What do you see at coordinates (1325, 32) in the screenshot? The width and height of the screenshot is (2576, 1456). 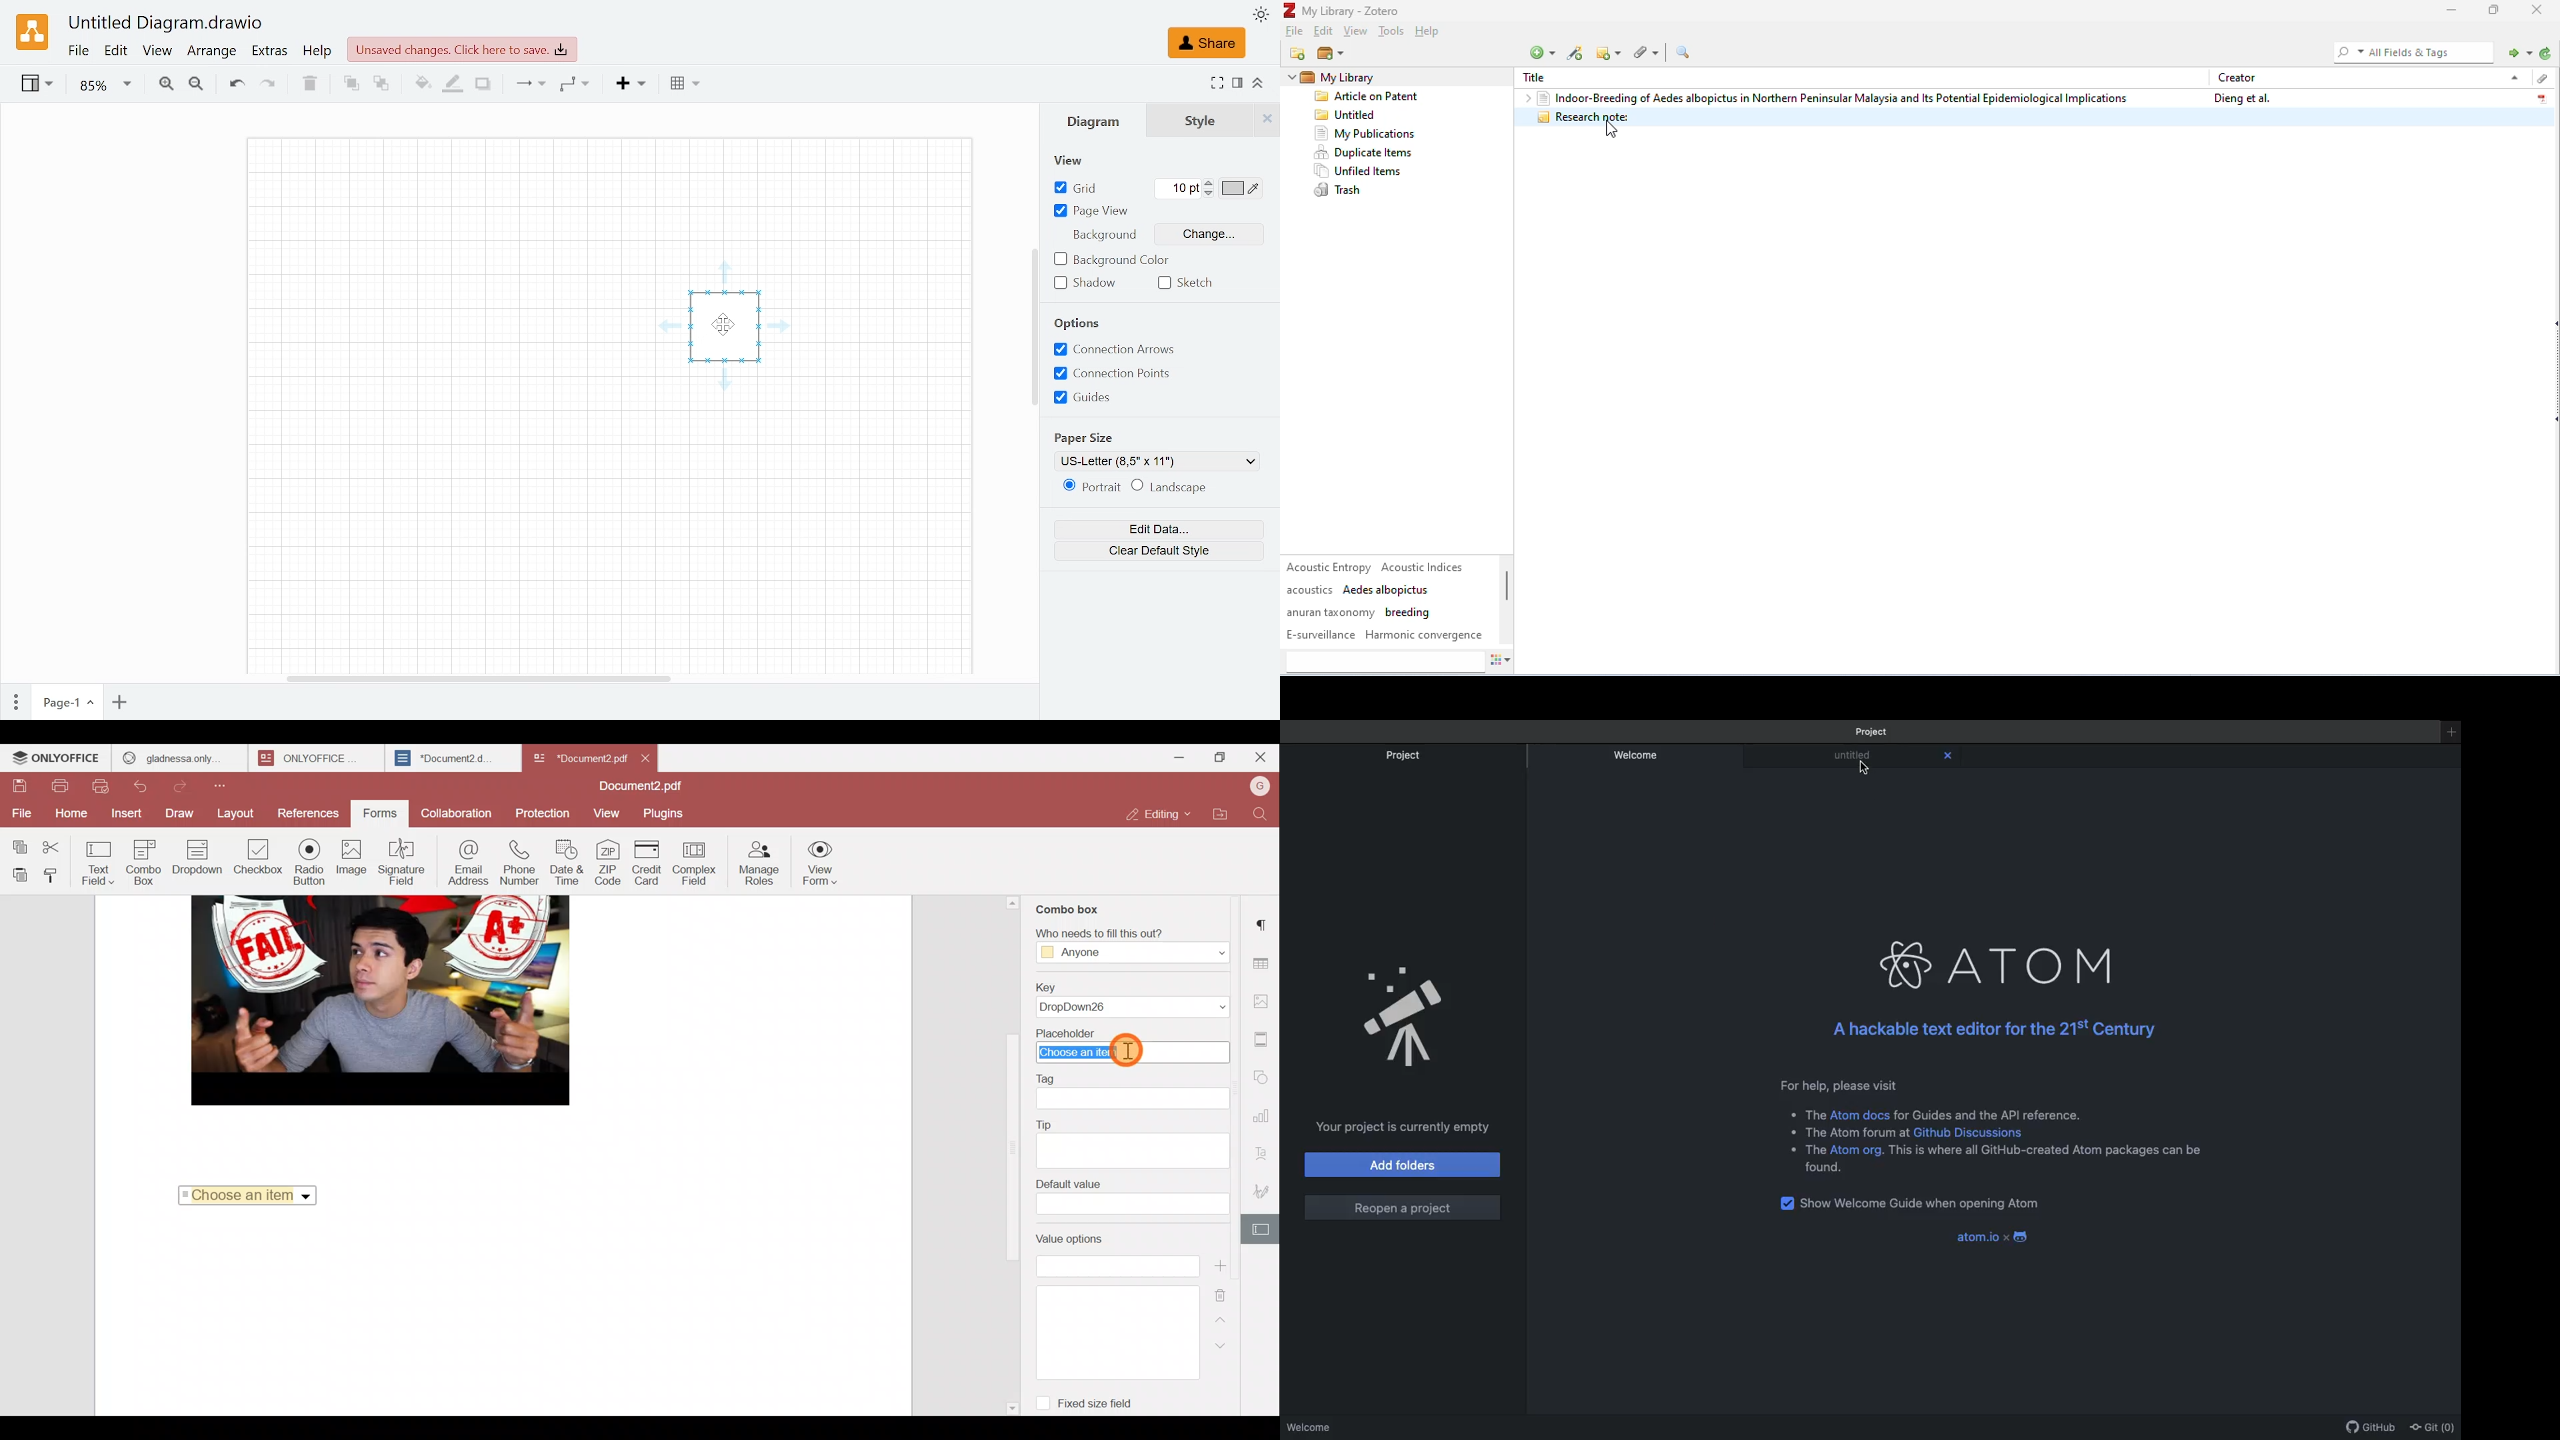 I see `edit` at bounding box center [1325, 32].